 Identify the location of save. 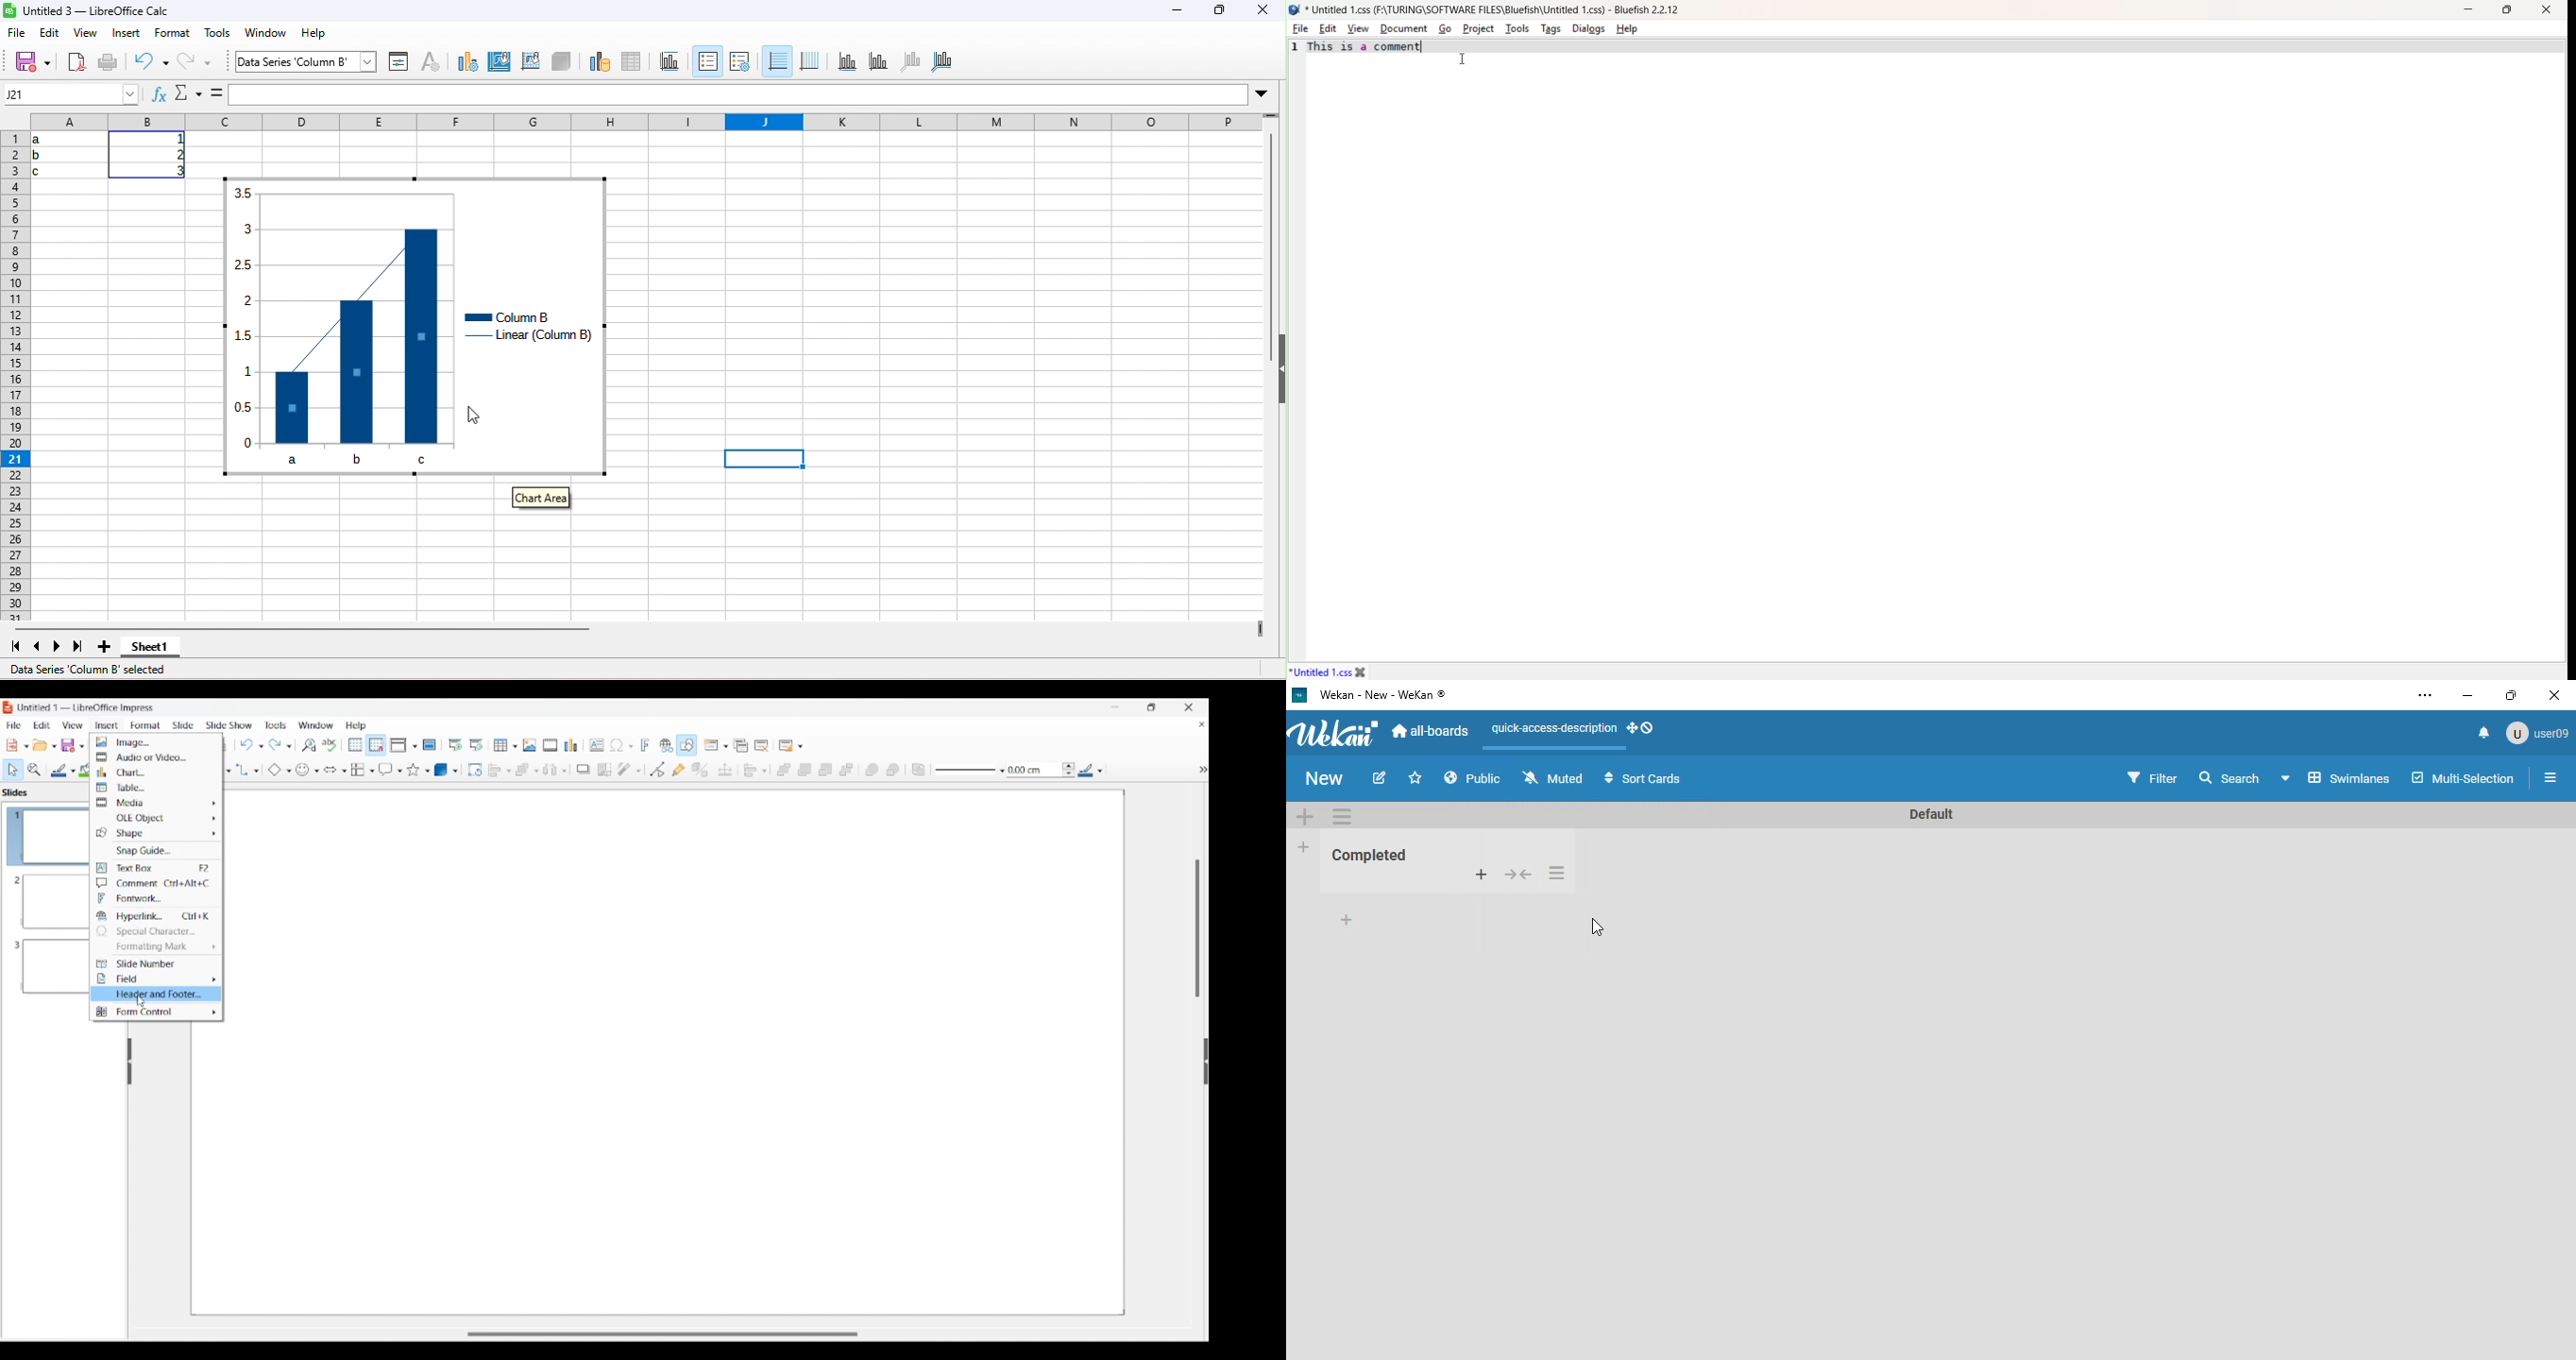
(33, 61).